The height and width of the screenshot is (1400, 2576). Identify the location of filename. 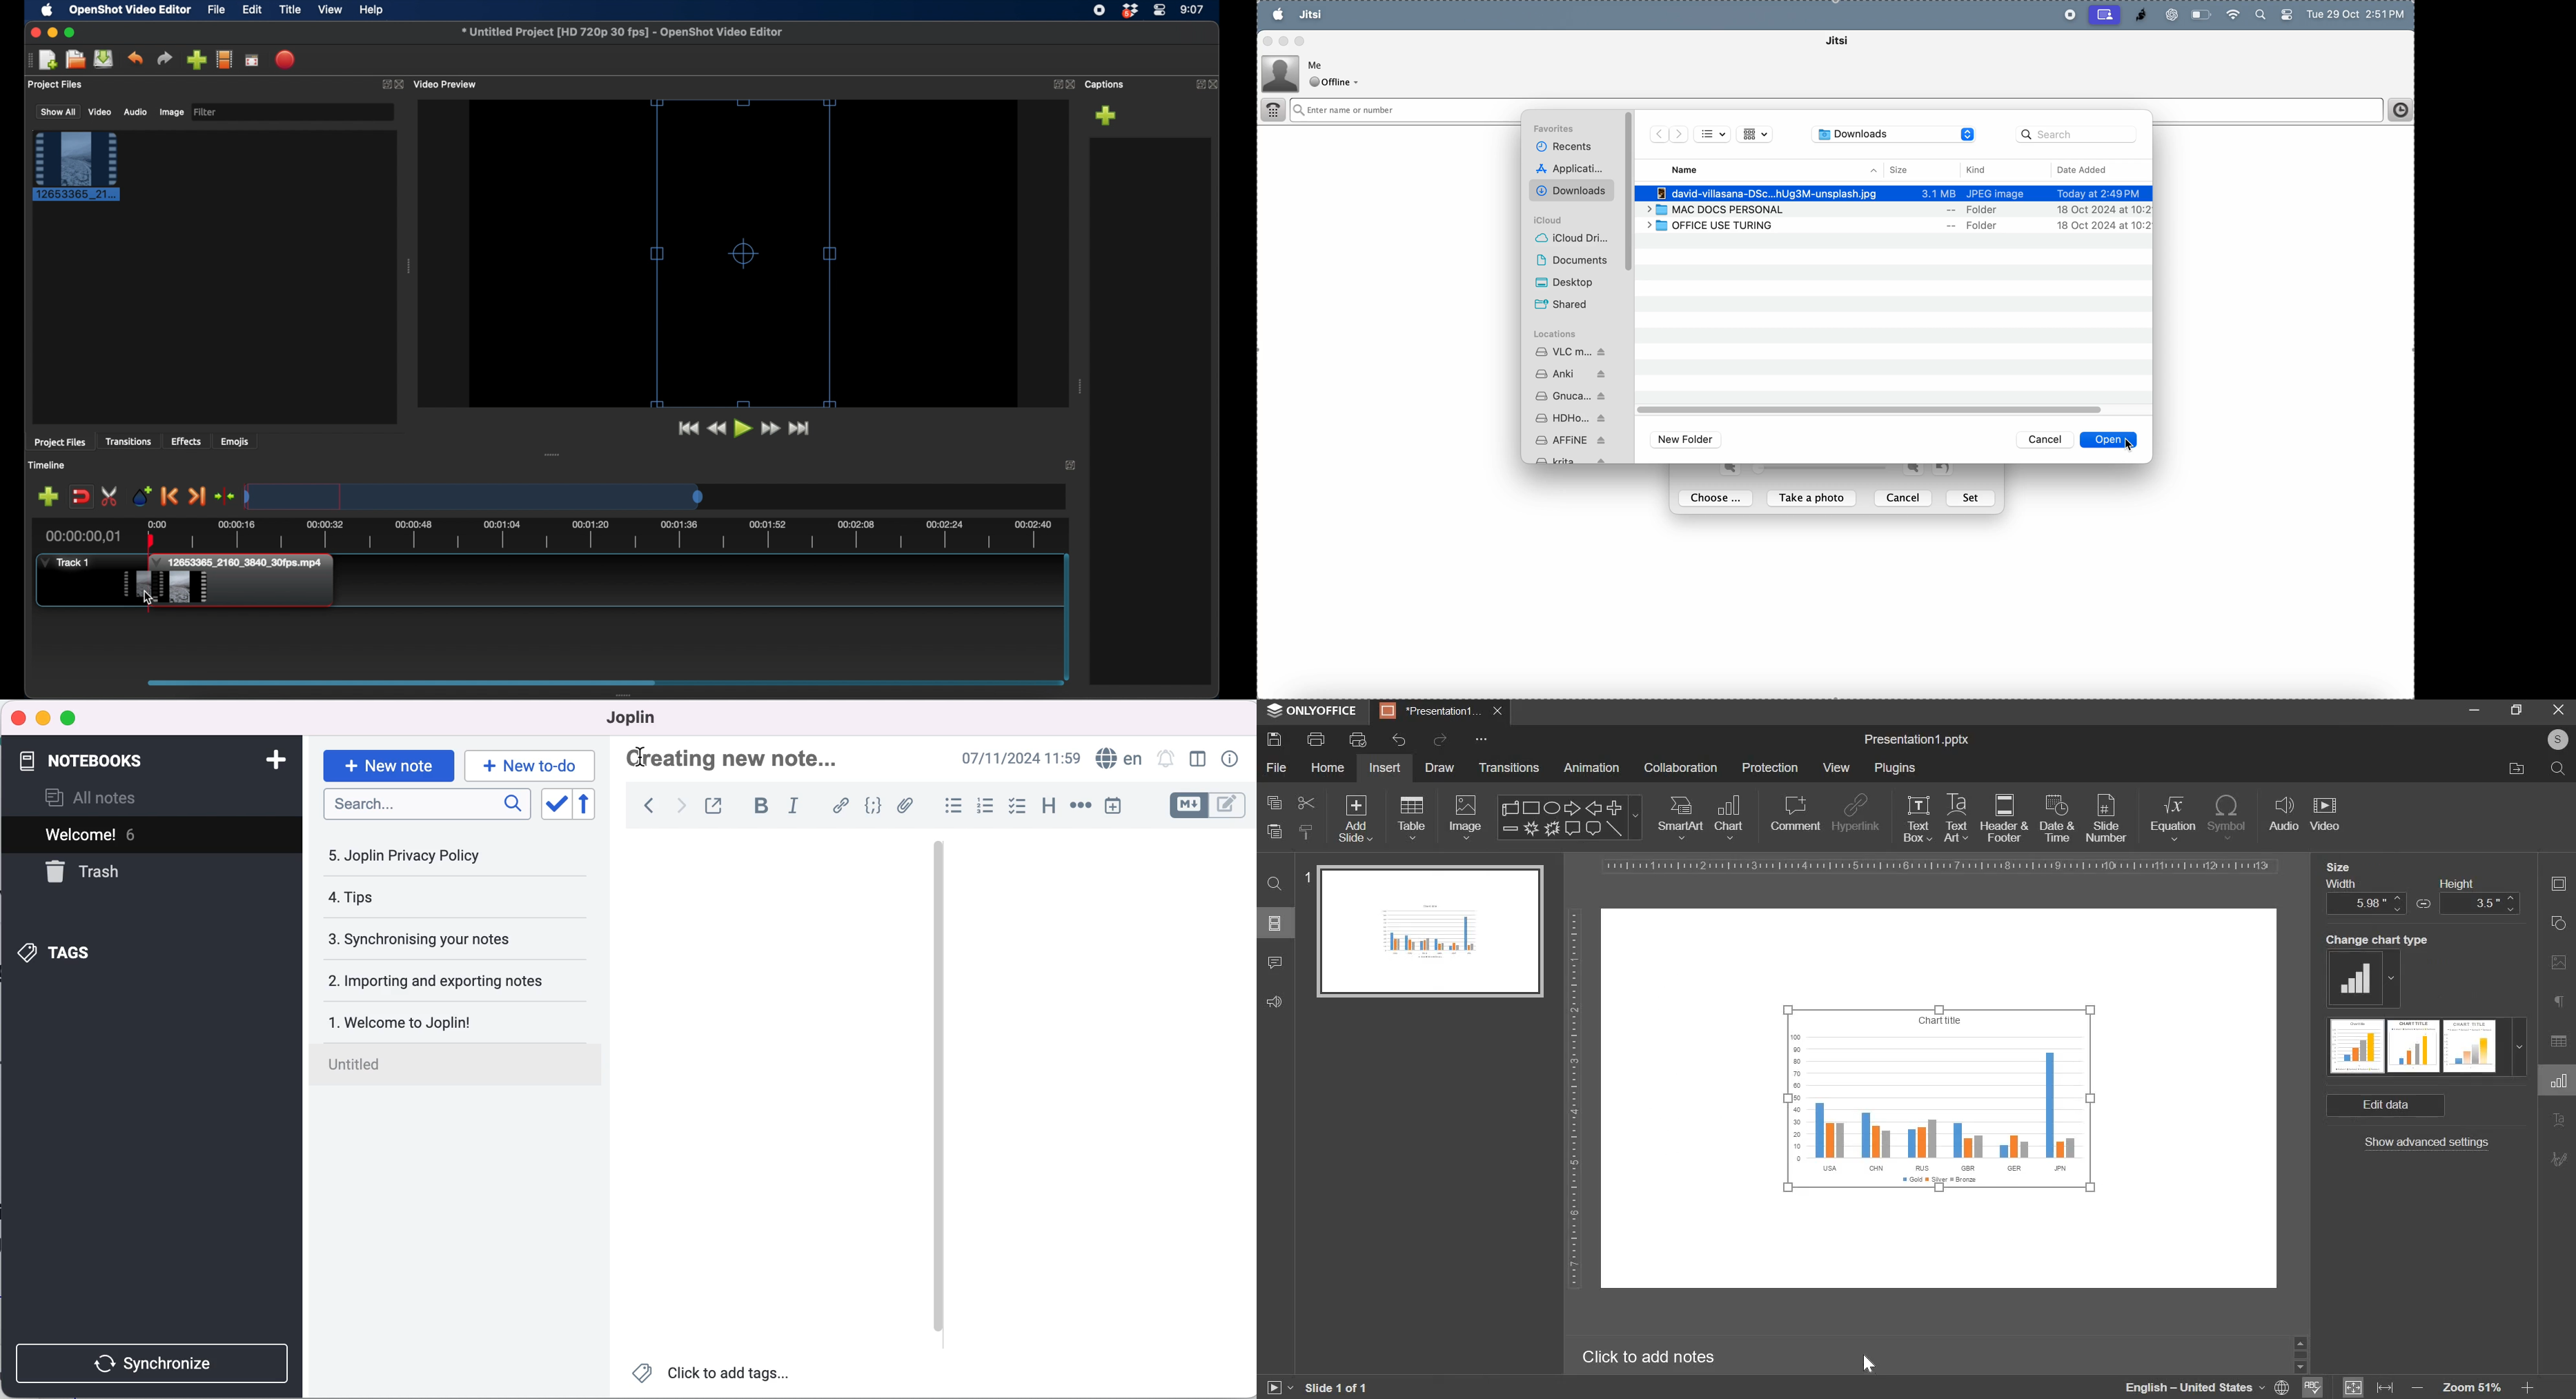
(621, 32).